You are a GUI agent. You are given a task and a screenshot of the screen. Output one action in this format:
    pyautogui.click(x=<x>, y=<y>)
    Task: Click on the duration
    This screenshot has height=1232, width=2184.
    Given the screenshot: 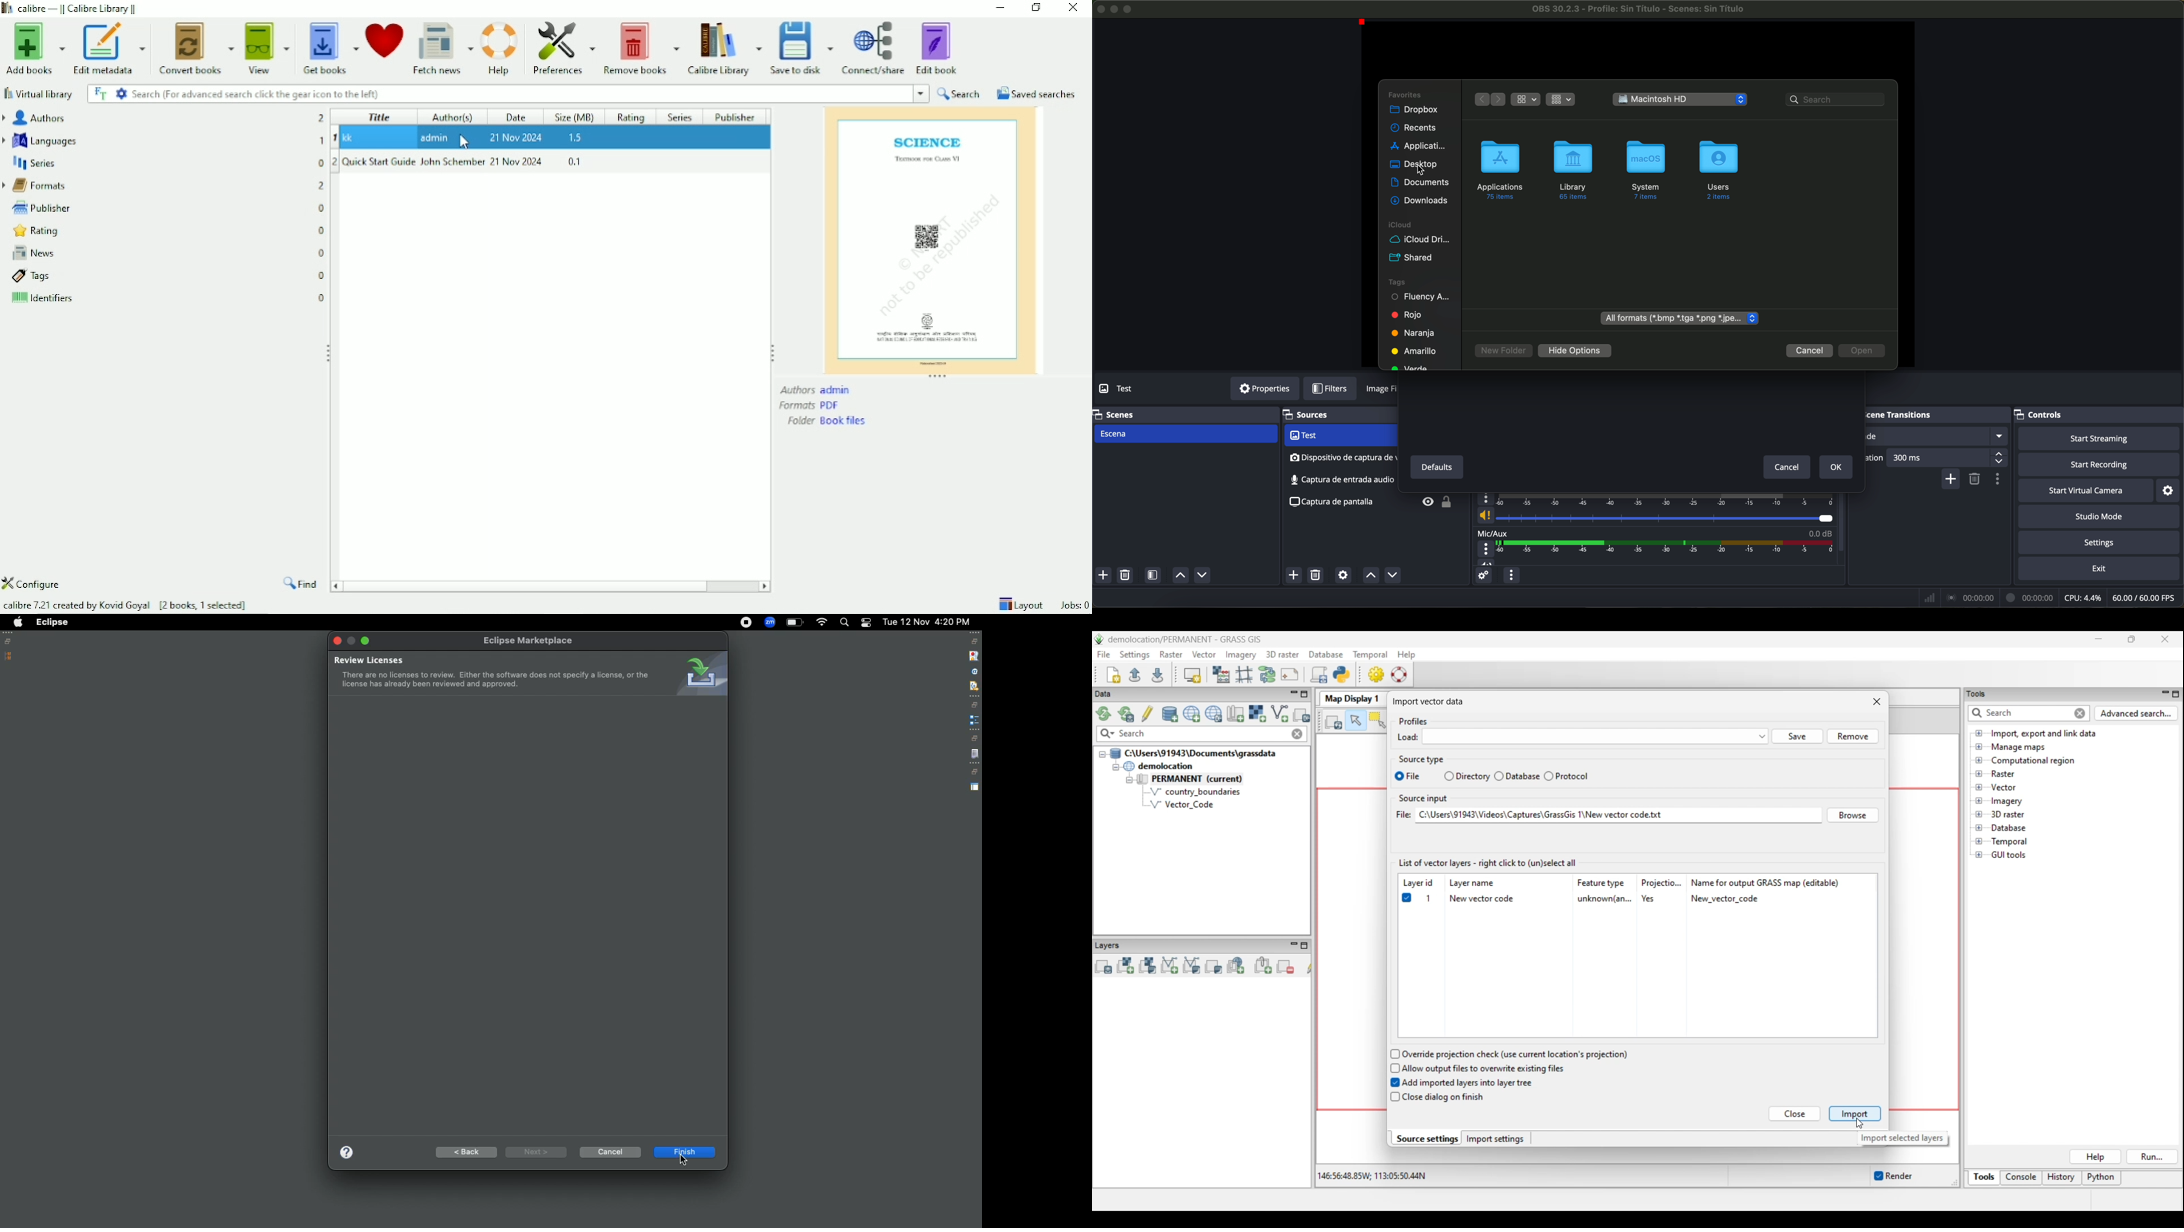 What is the action you would take?
    pyautogui.click(x=1876, y=459)
    